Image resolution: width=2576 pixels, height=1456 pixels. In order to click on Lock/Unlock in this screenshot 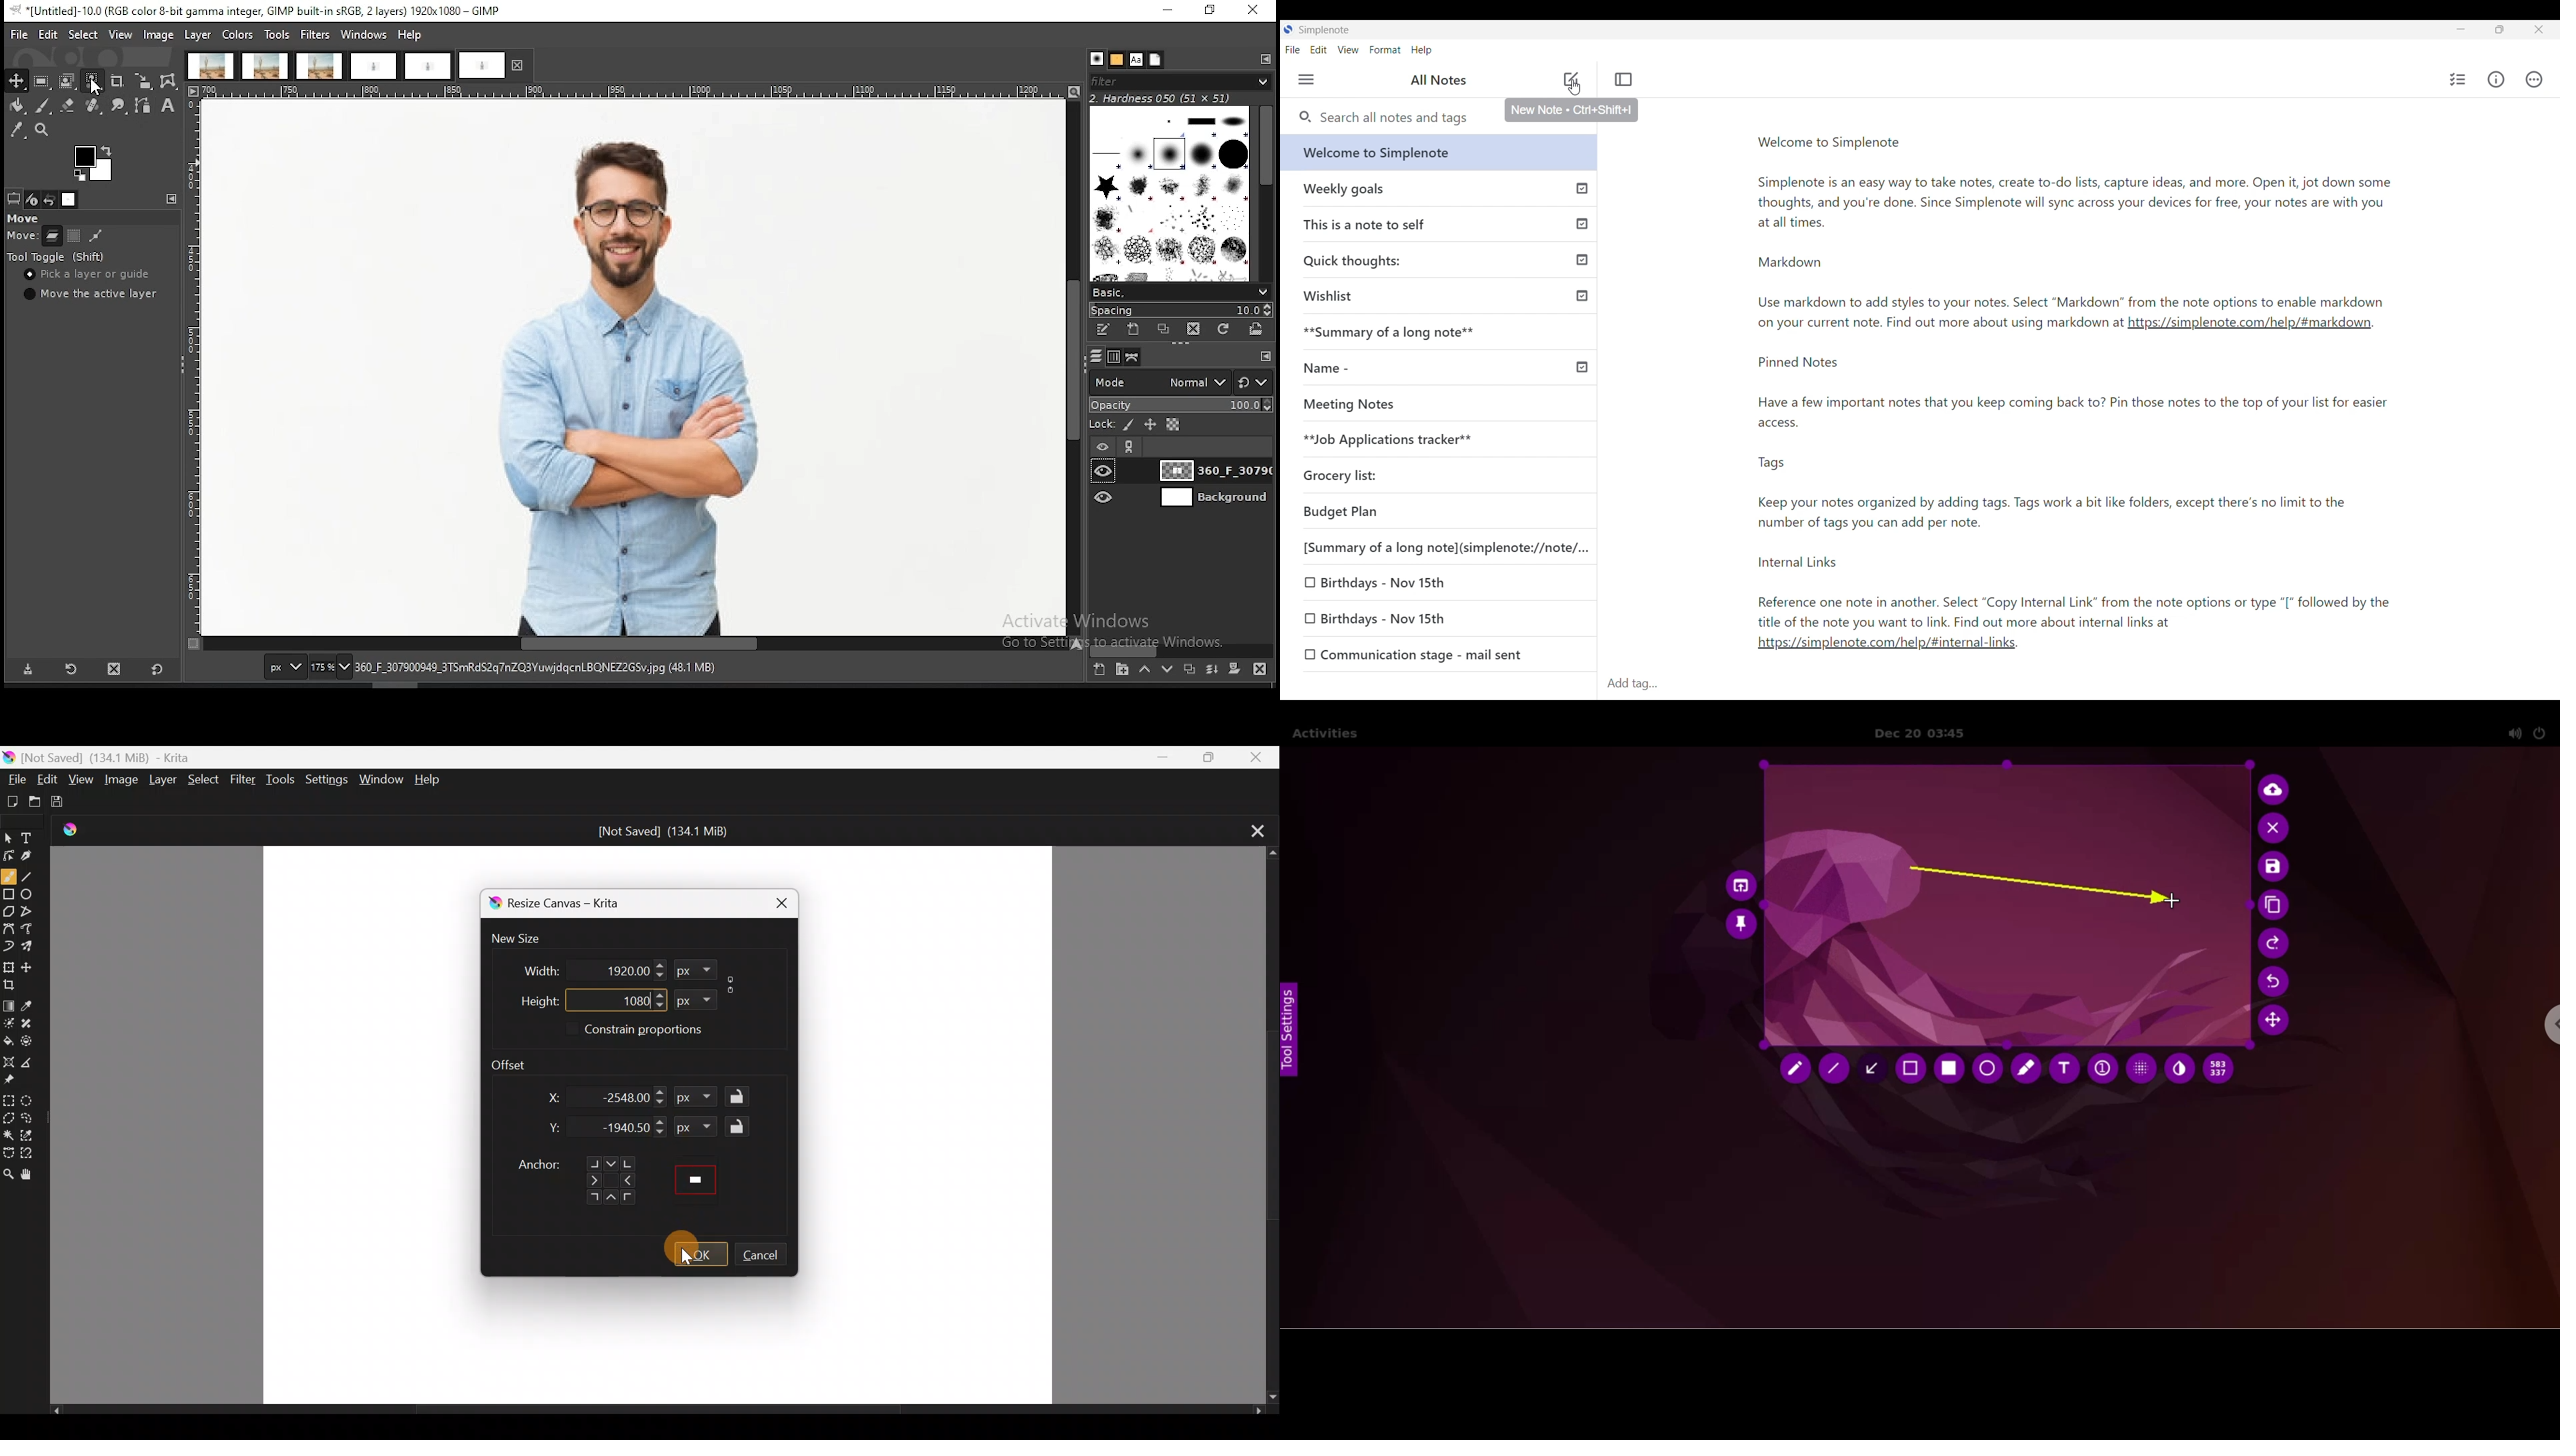, I will do `click(741, 1097)`.